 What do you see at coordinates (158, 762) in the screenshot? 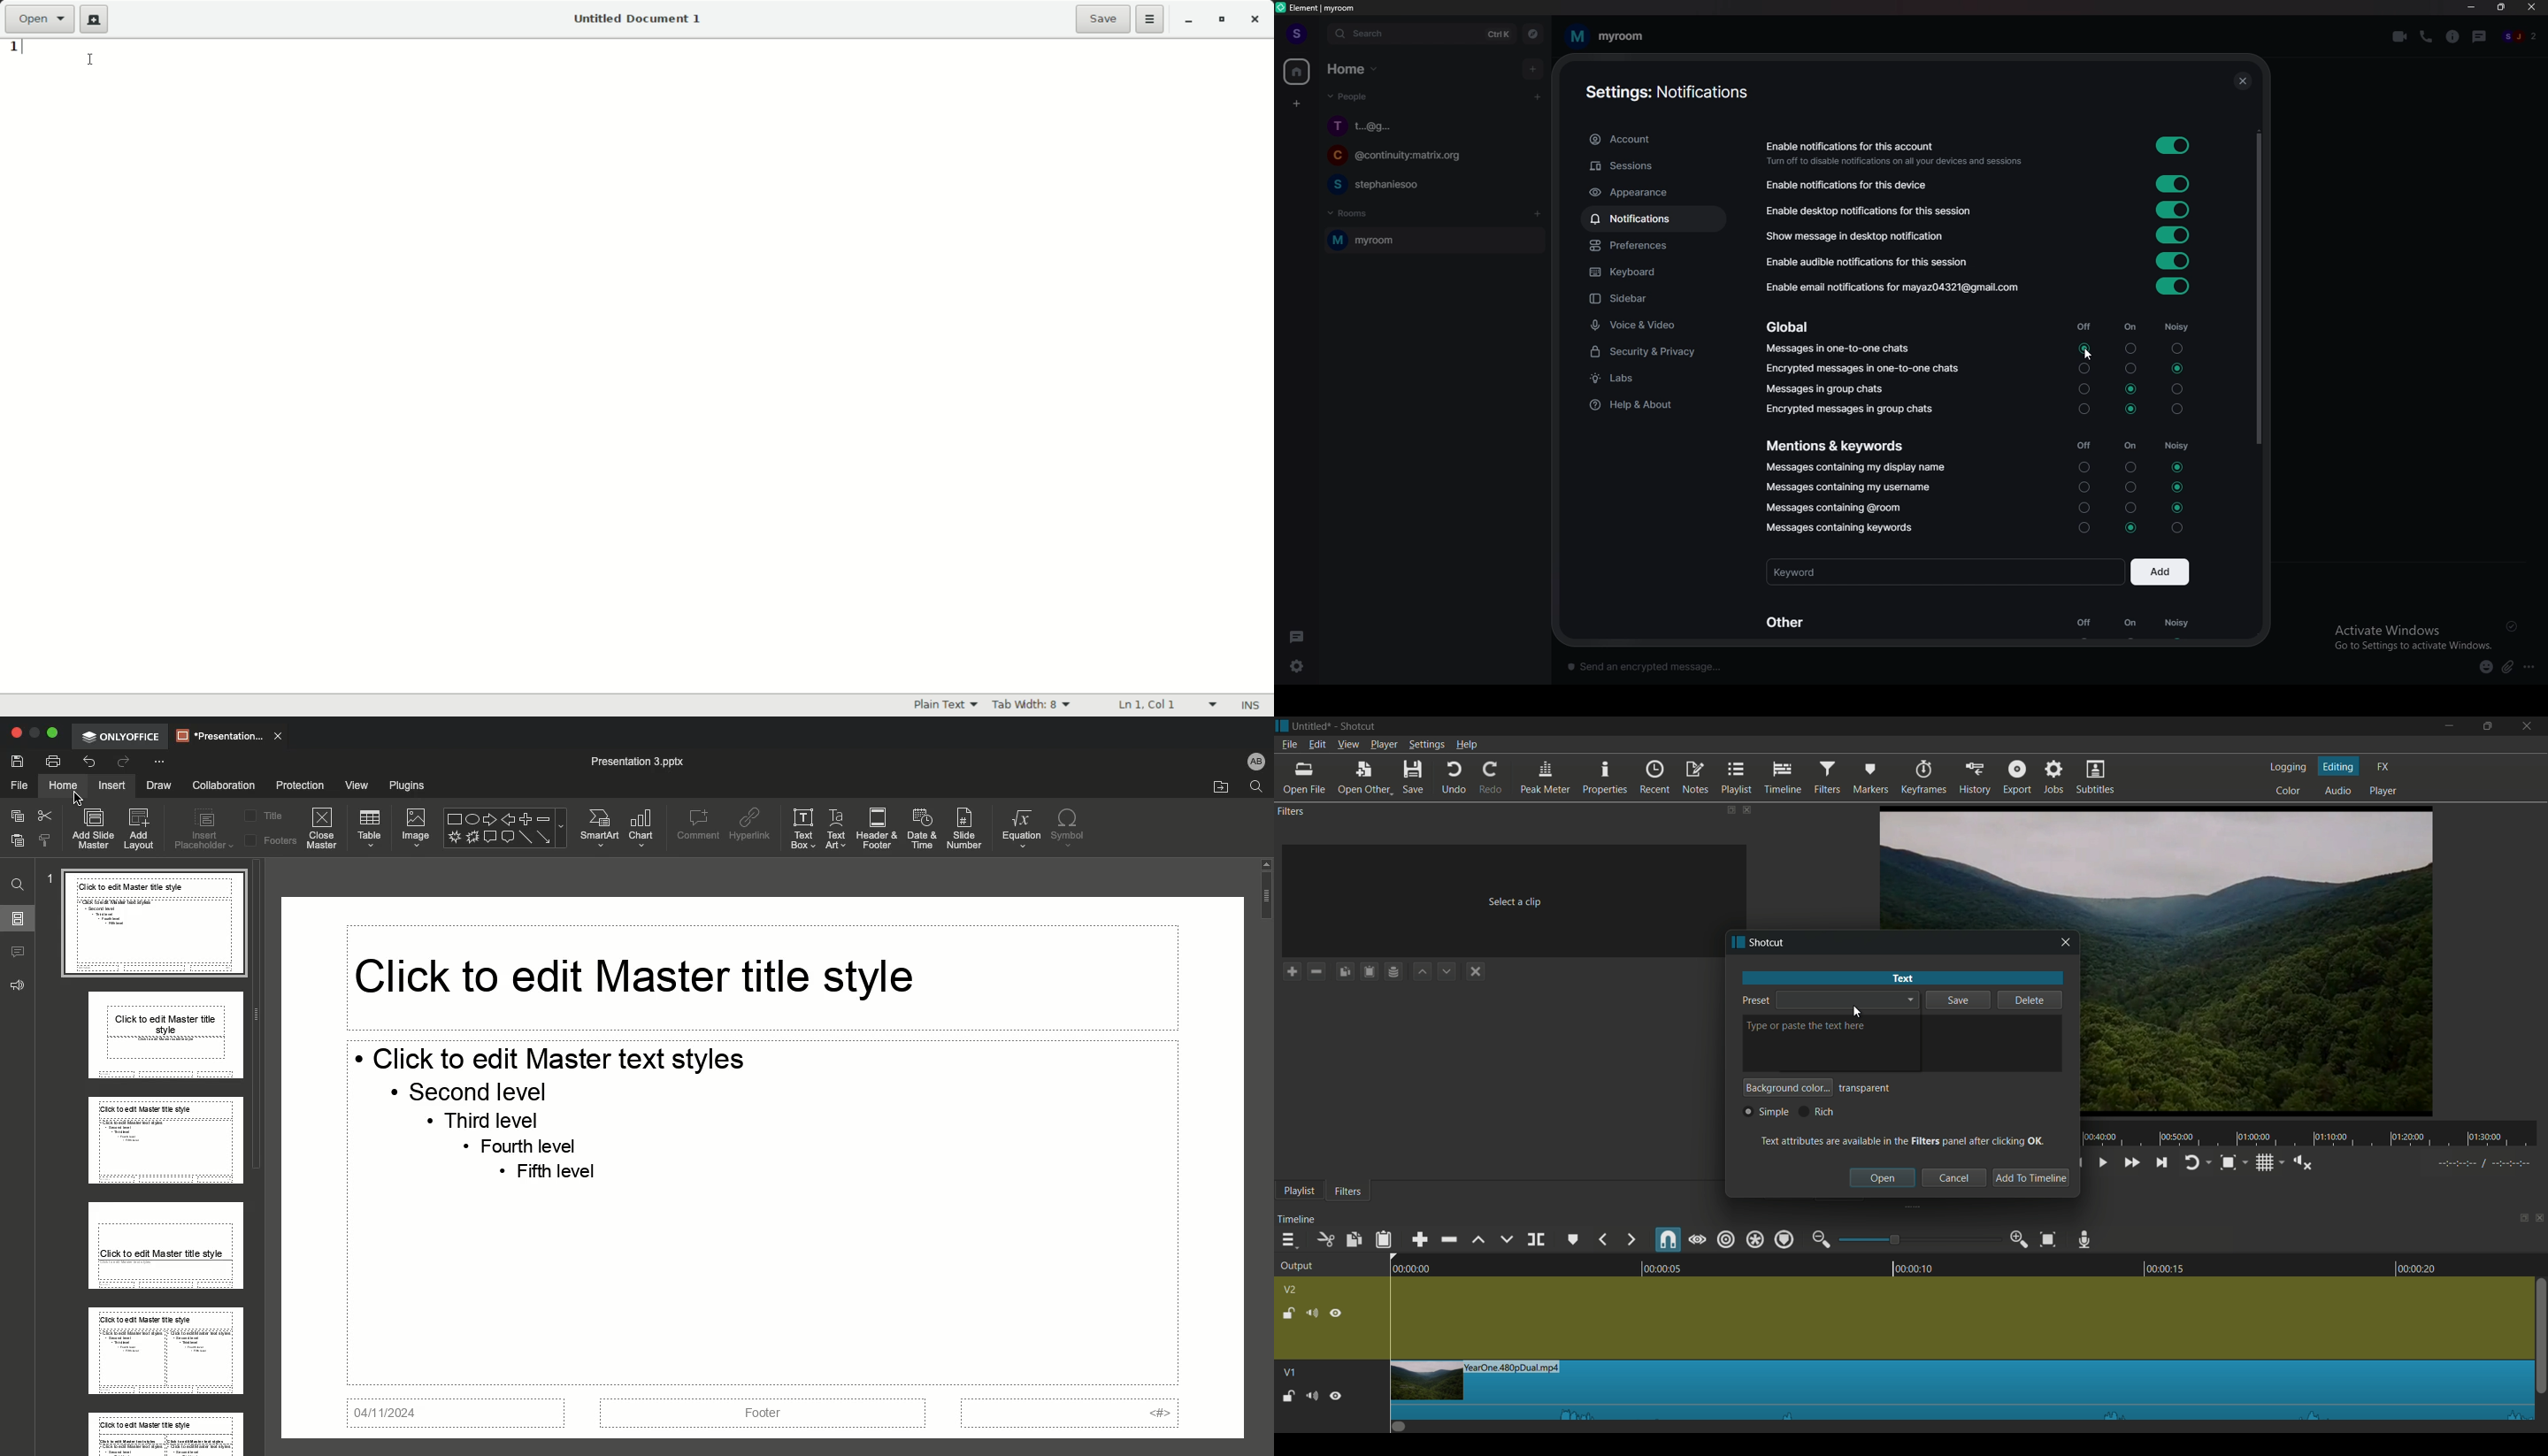
I see `Customize quick access toolbar` at bounding box center [158, 762].